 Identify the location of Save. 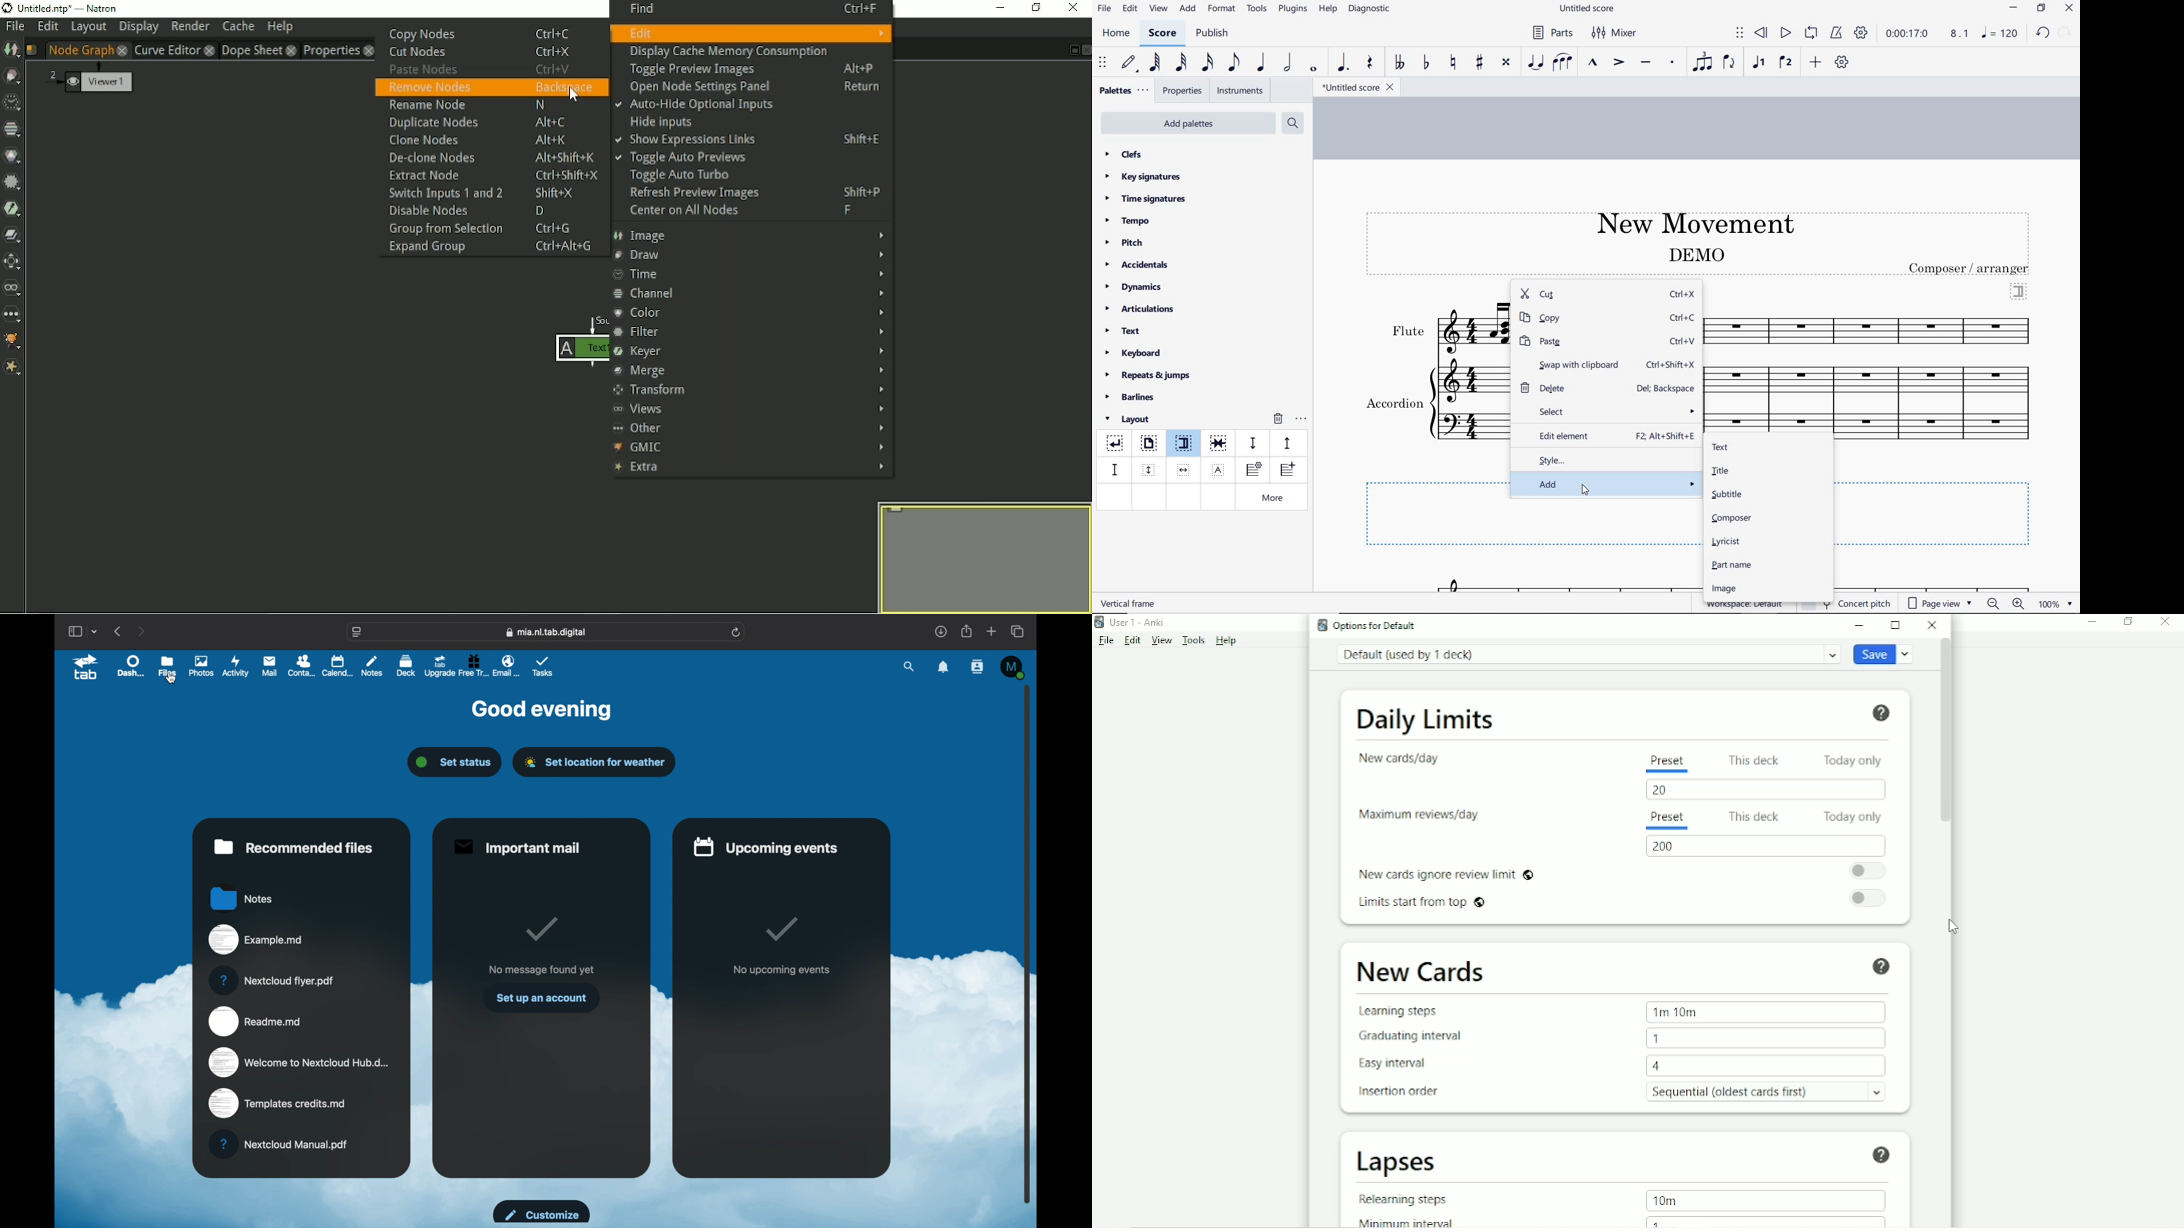
(1884, 655).